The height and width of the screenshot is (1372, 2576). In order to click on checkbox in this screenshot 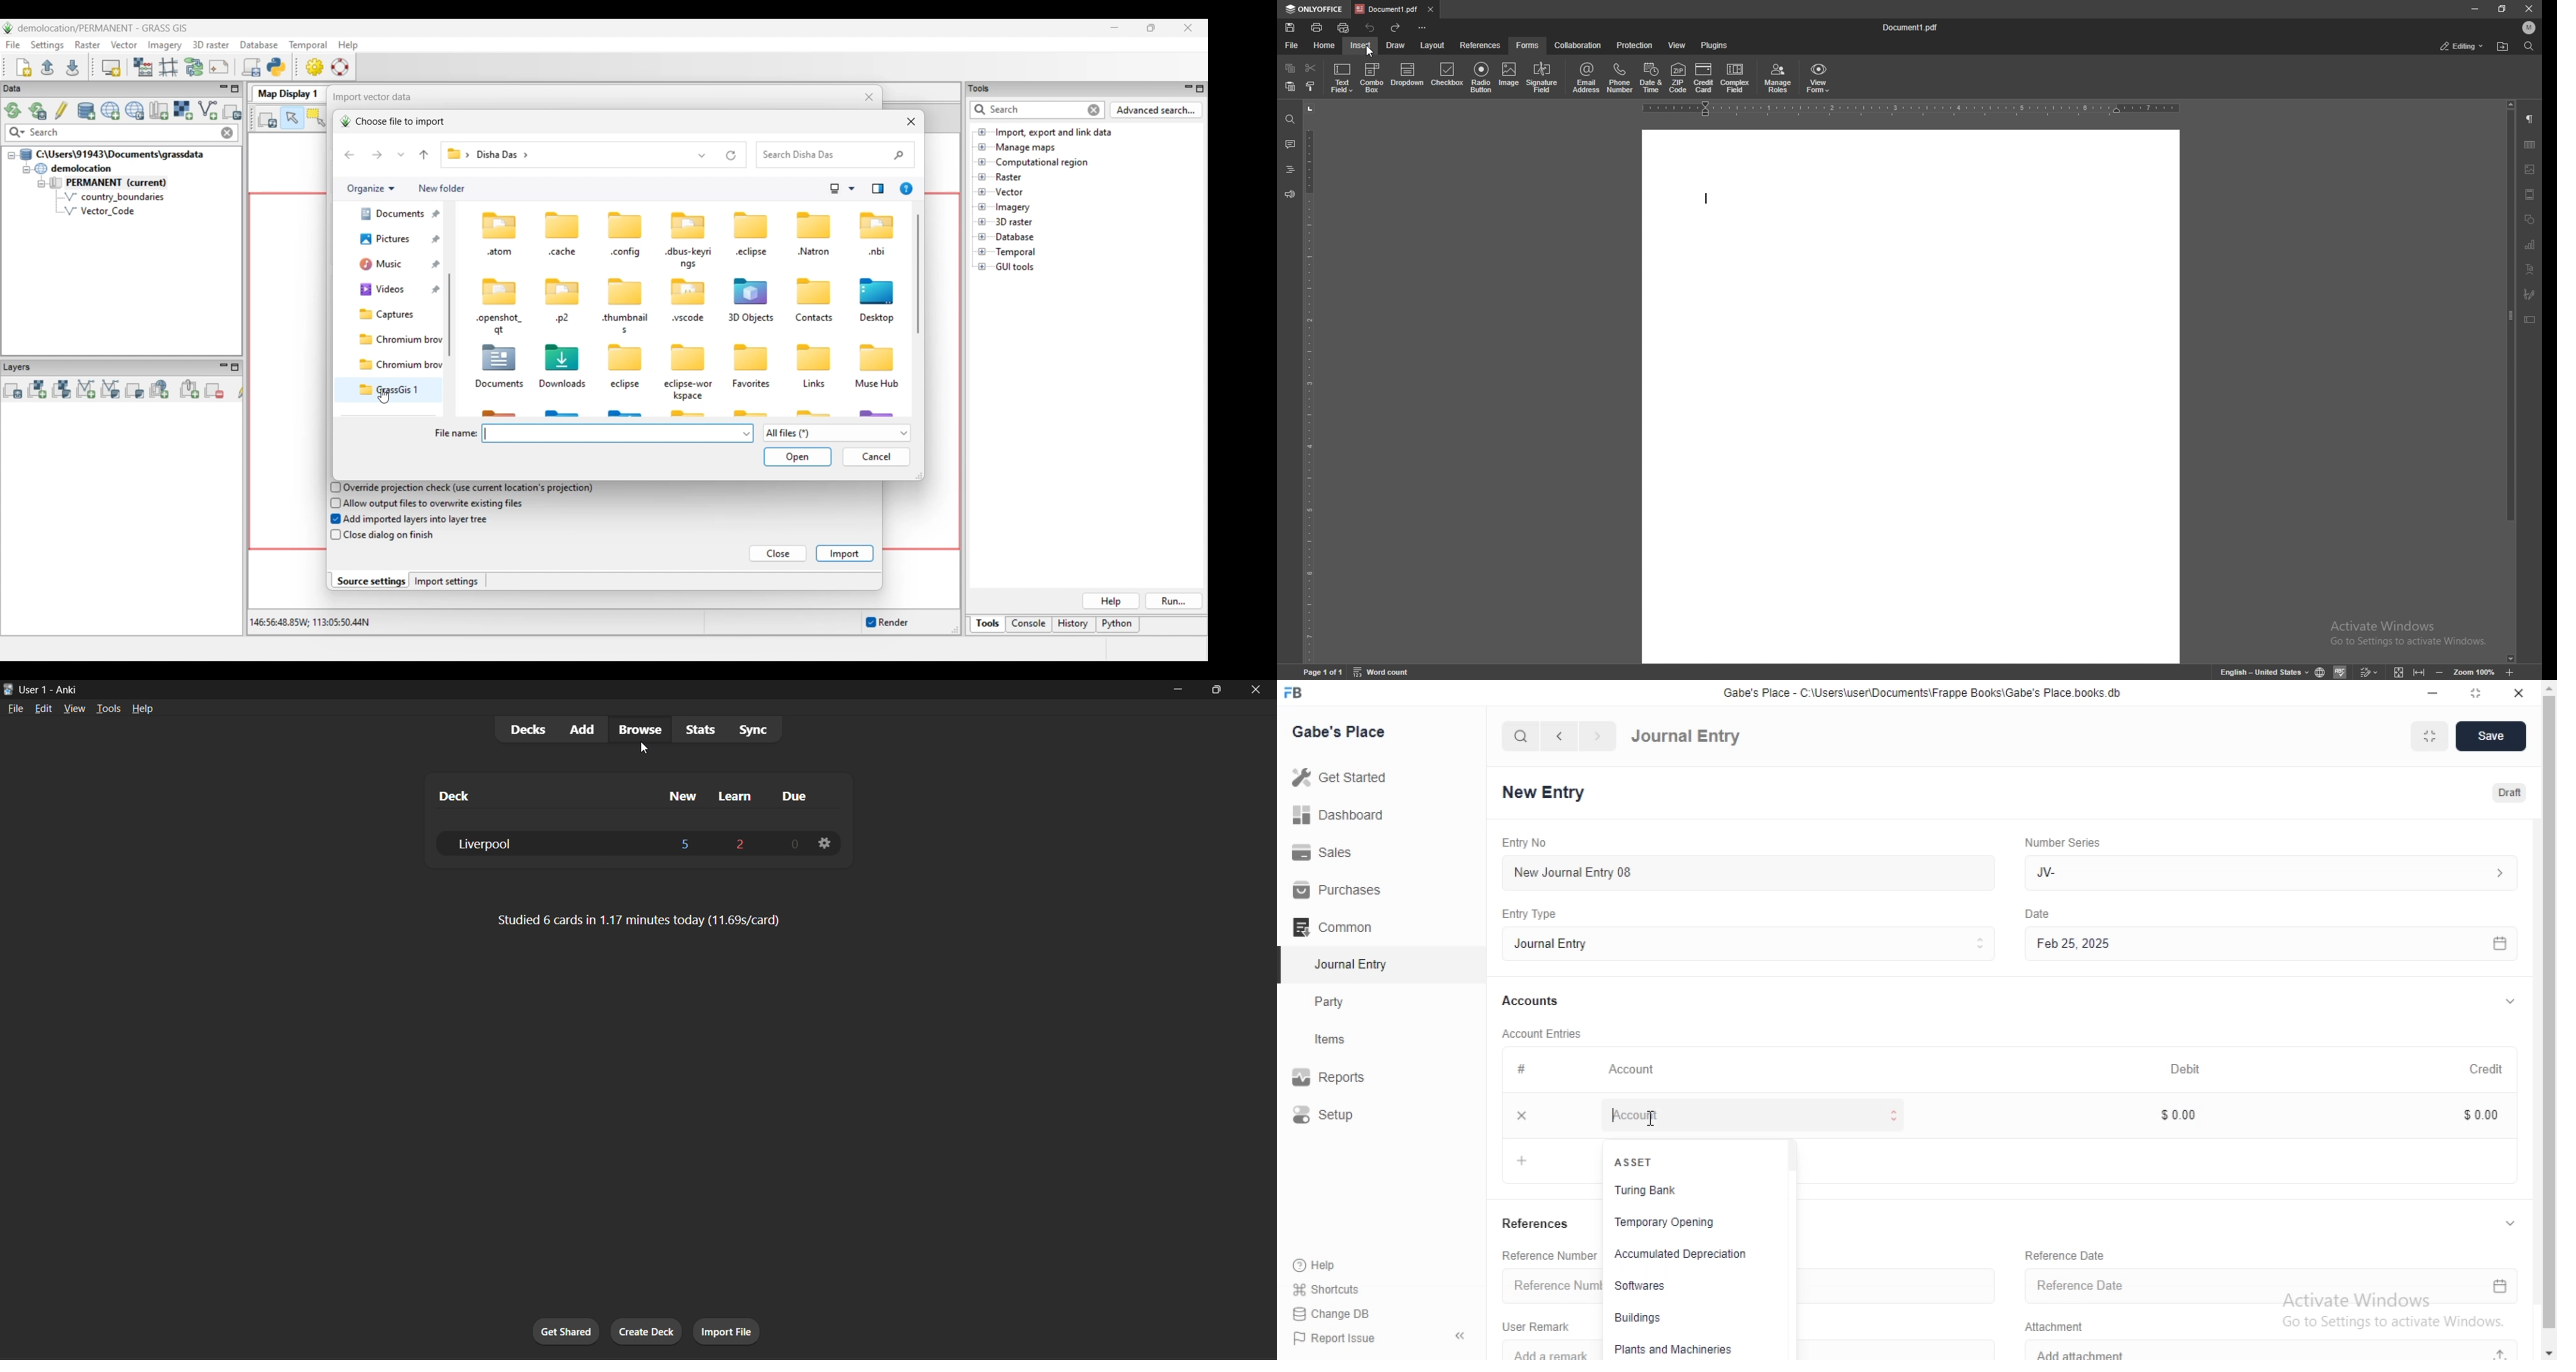, I will do `click(1447, 76)`.